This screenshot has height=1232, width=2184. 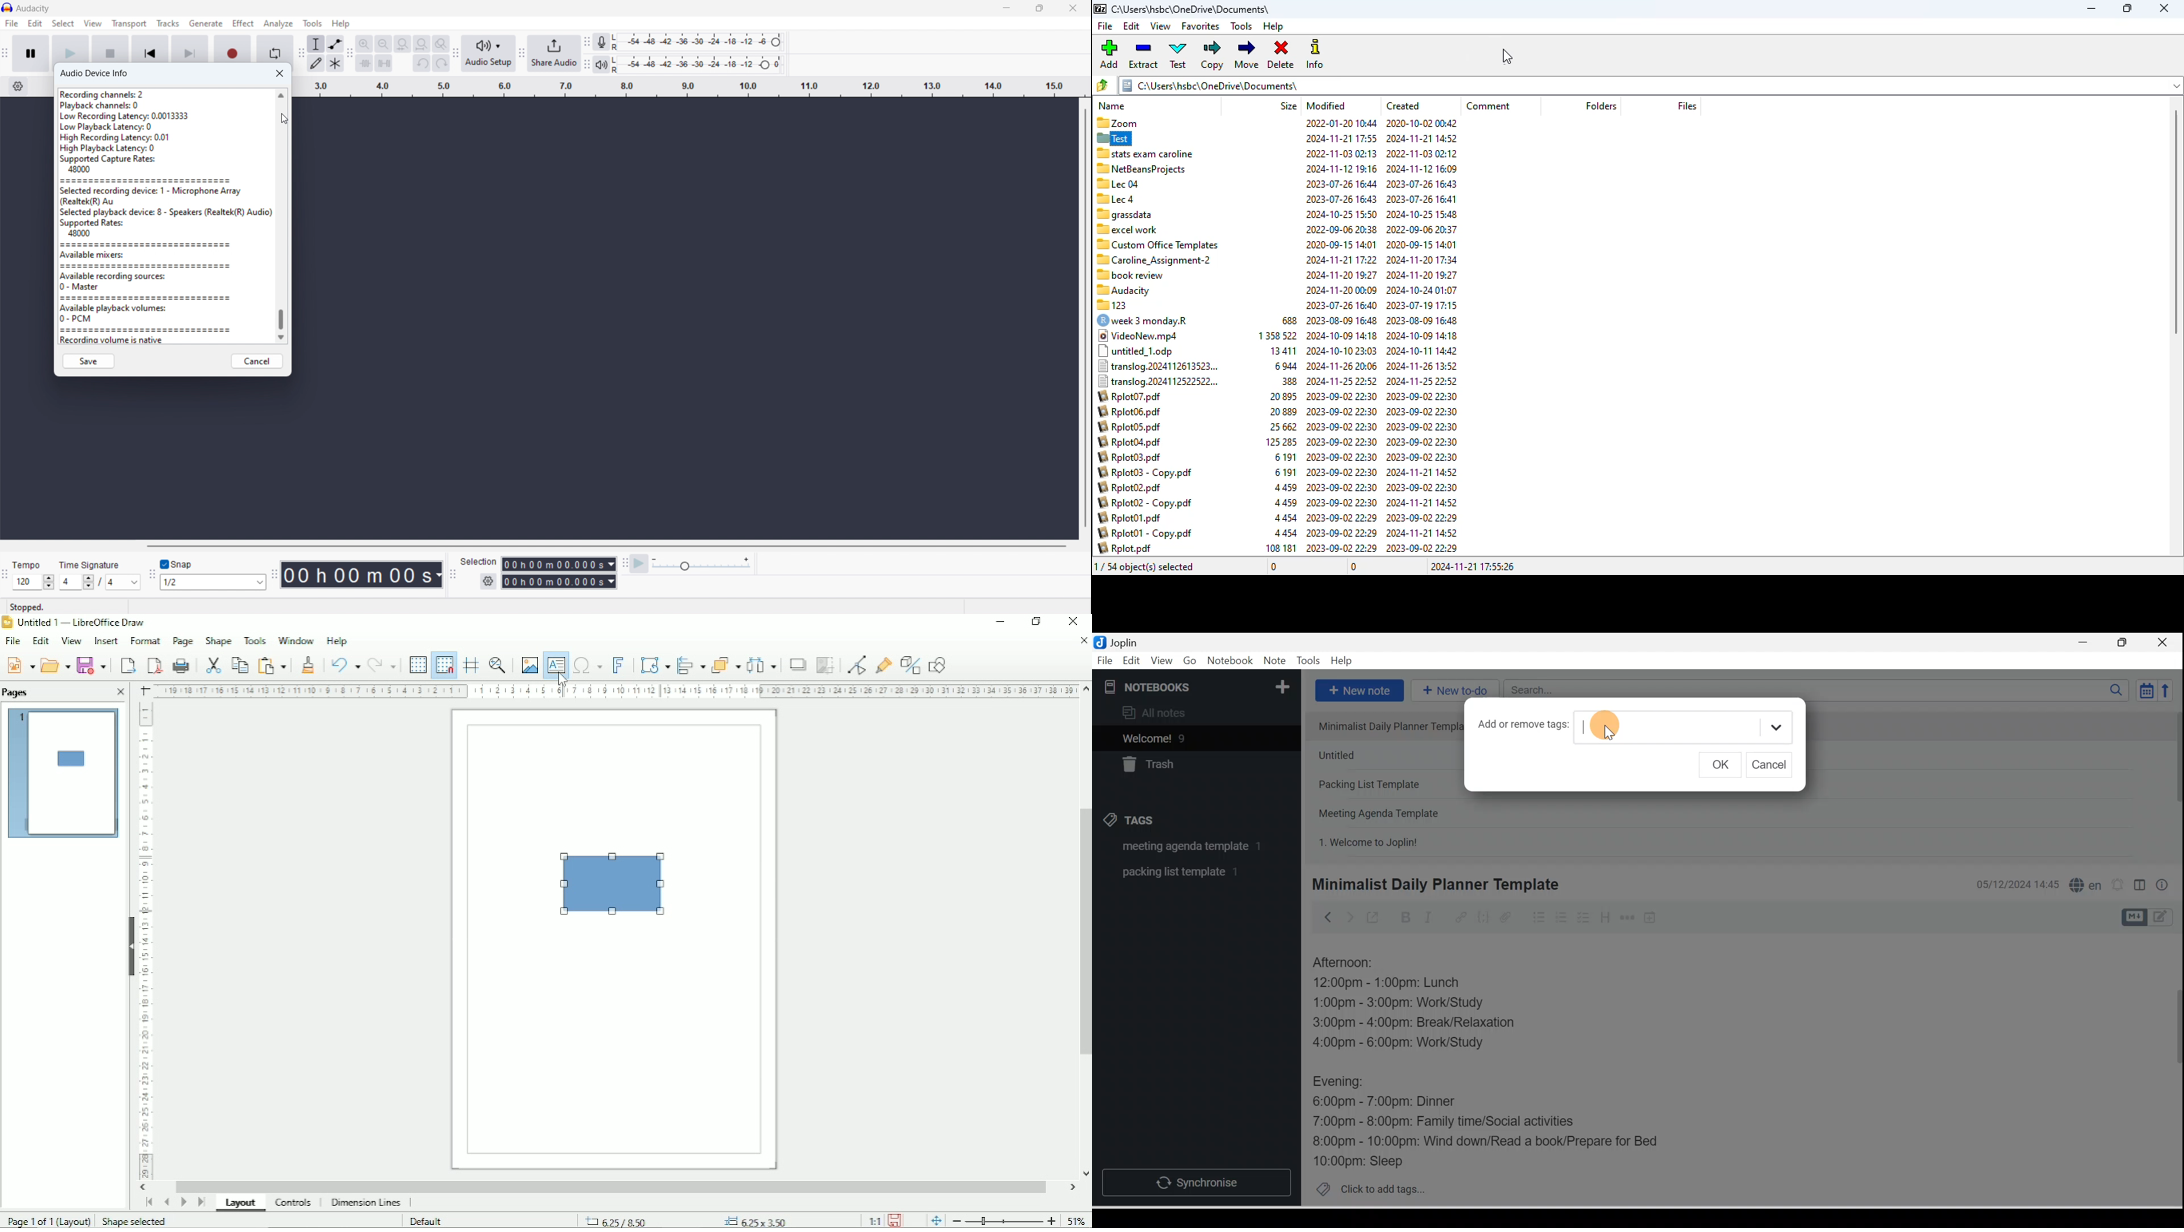 I want to click on Zoom out/in, so click(x=1005, y=1221).